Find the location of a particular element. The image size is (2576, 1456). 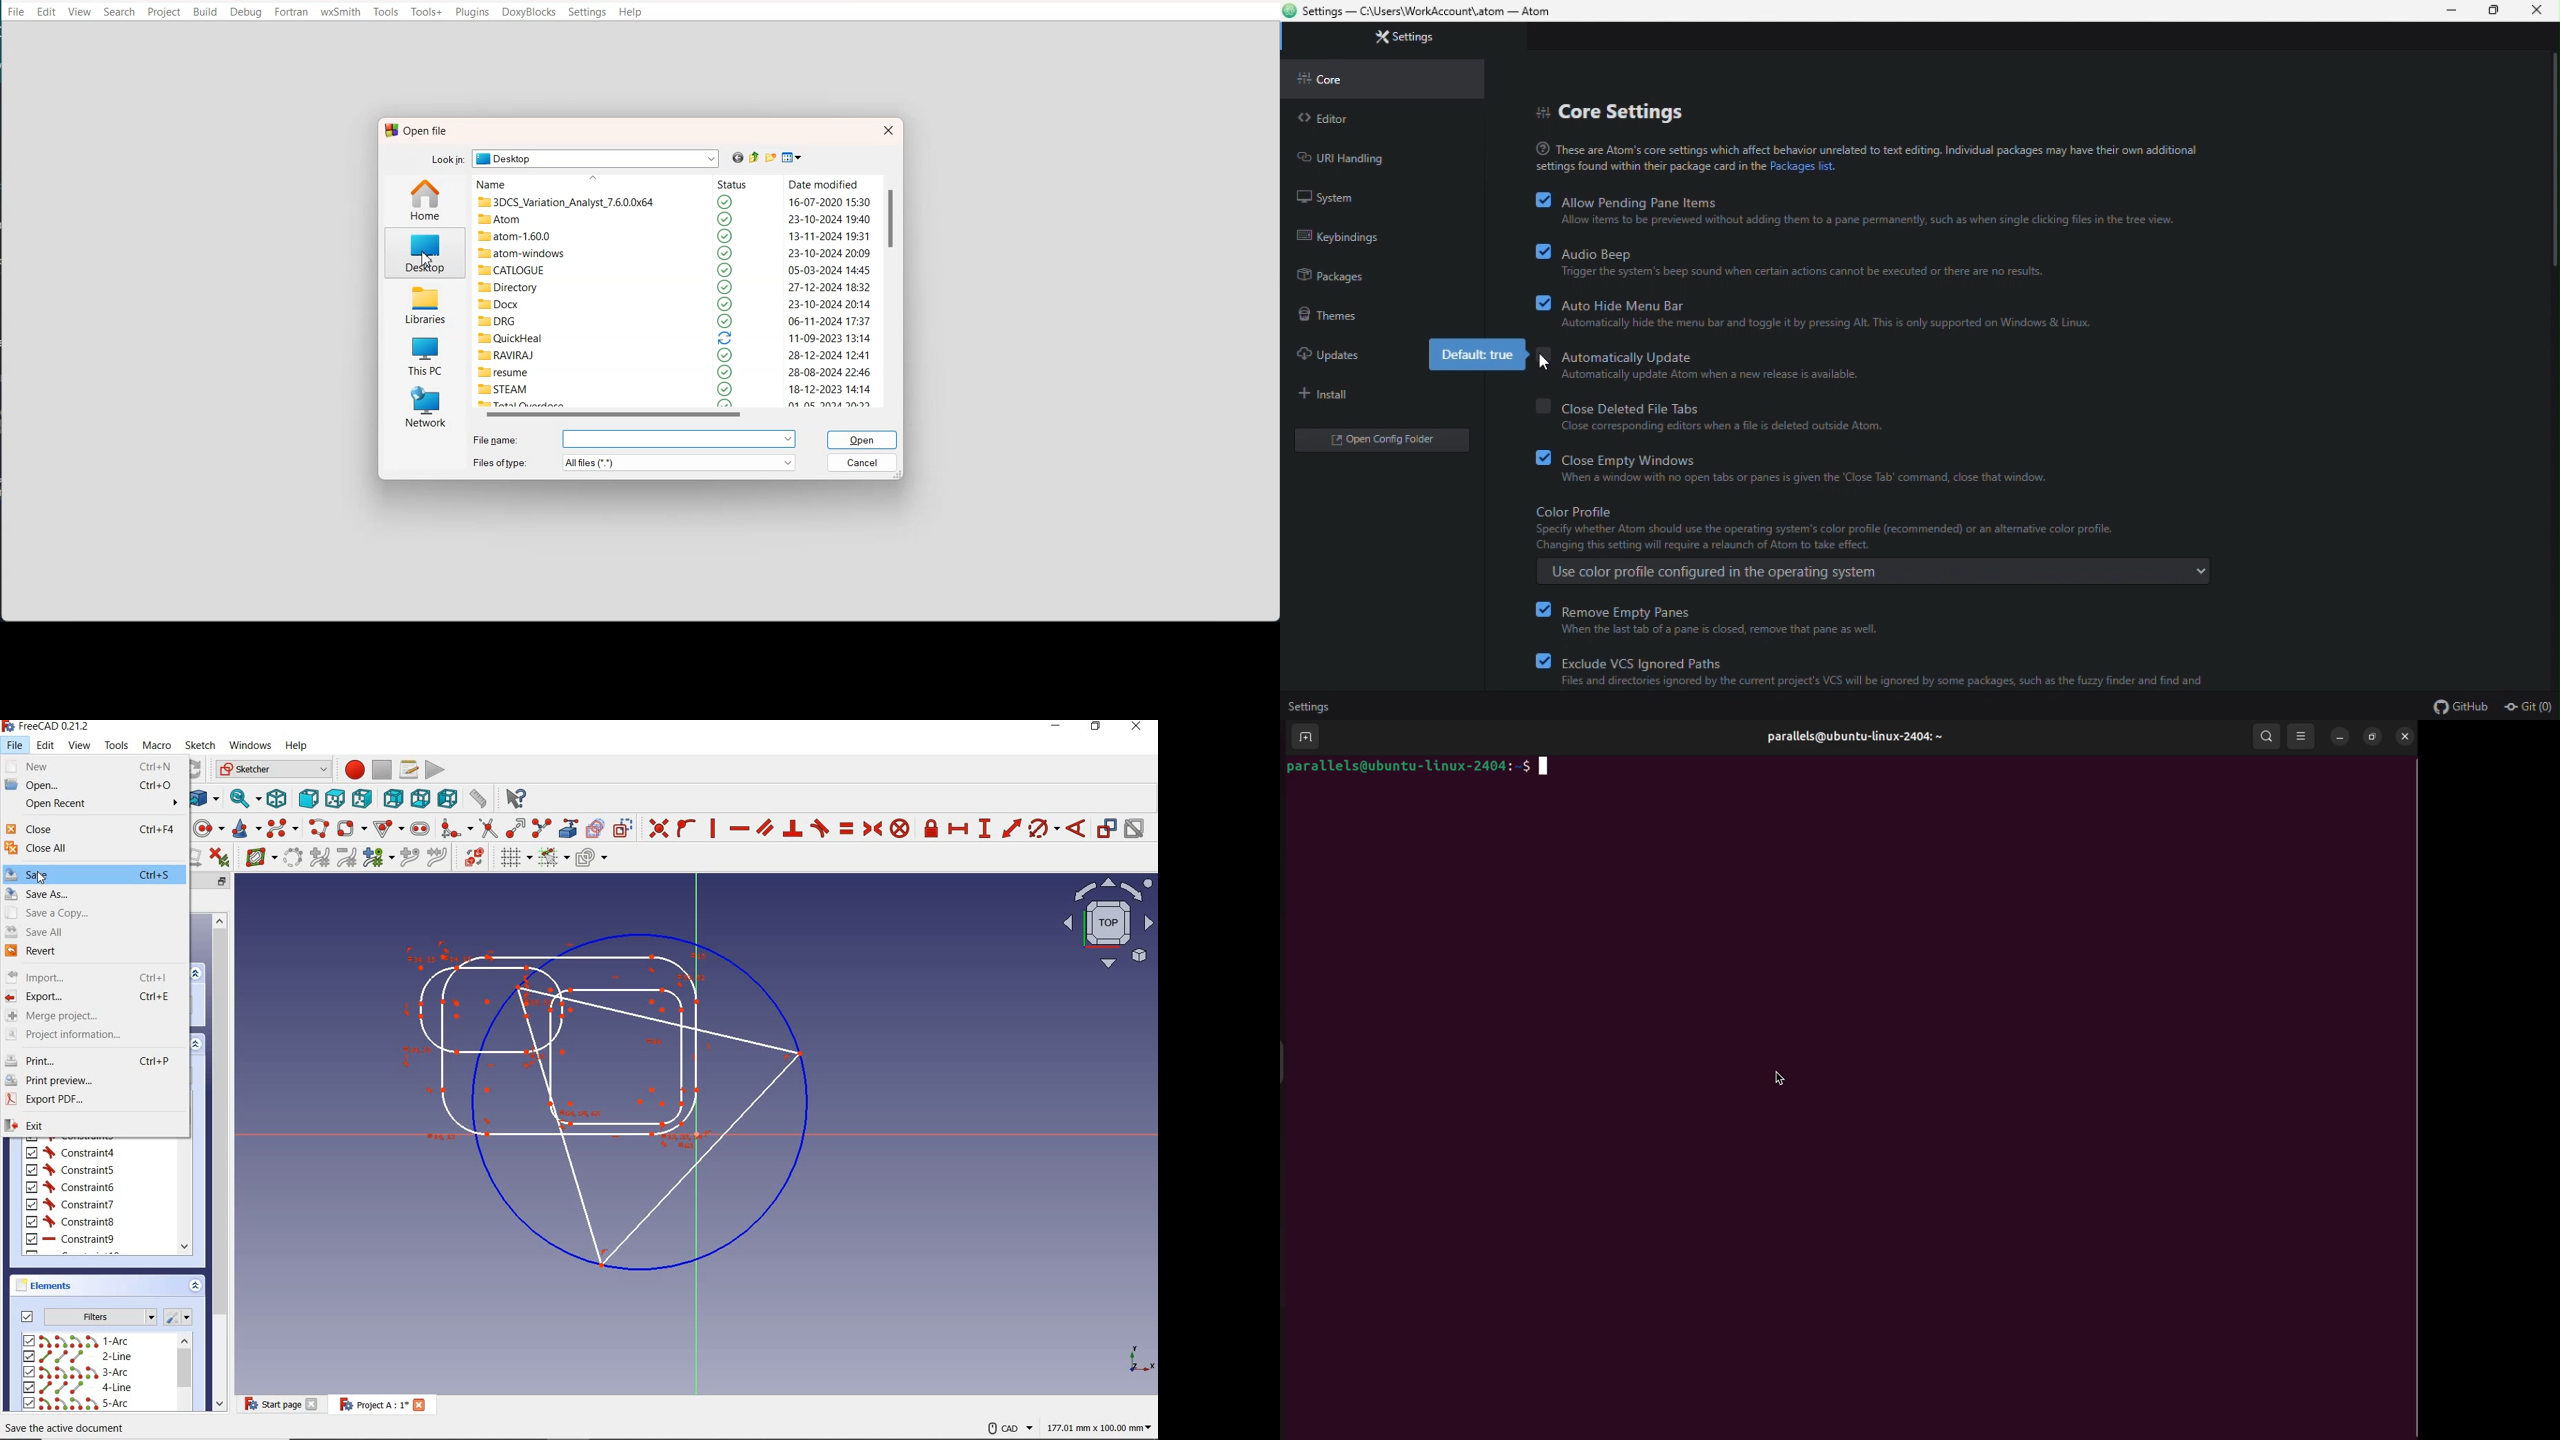

create carbon copy is located at coordinates (596, 828).